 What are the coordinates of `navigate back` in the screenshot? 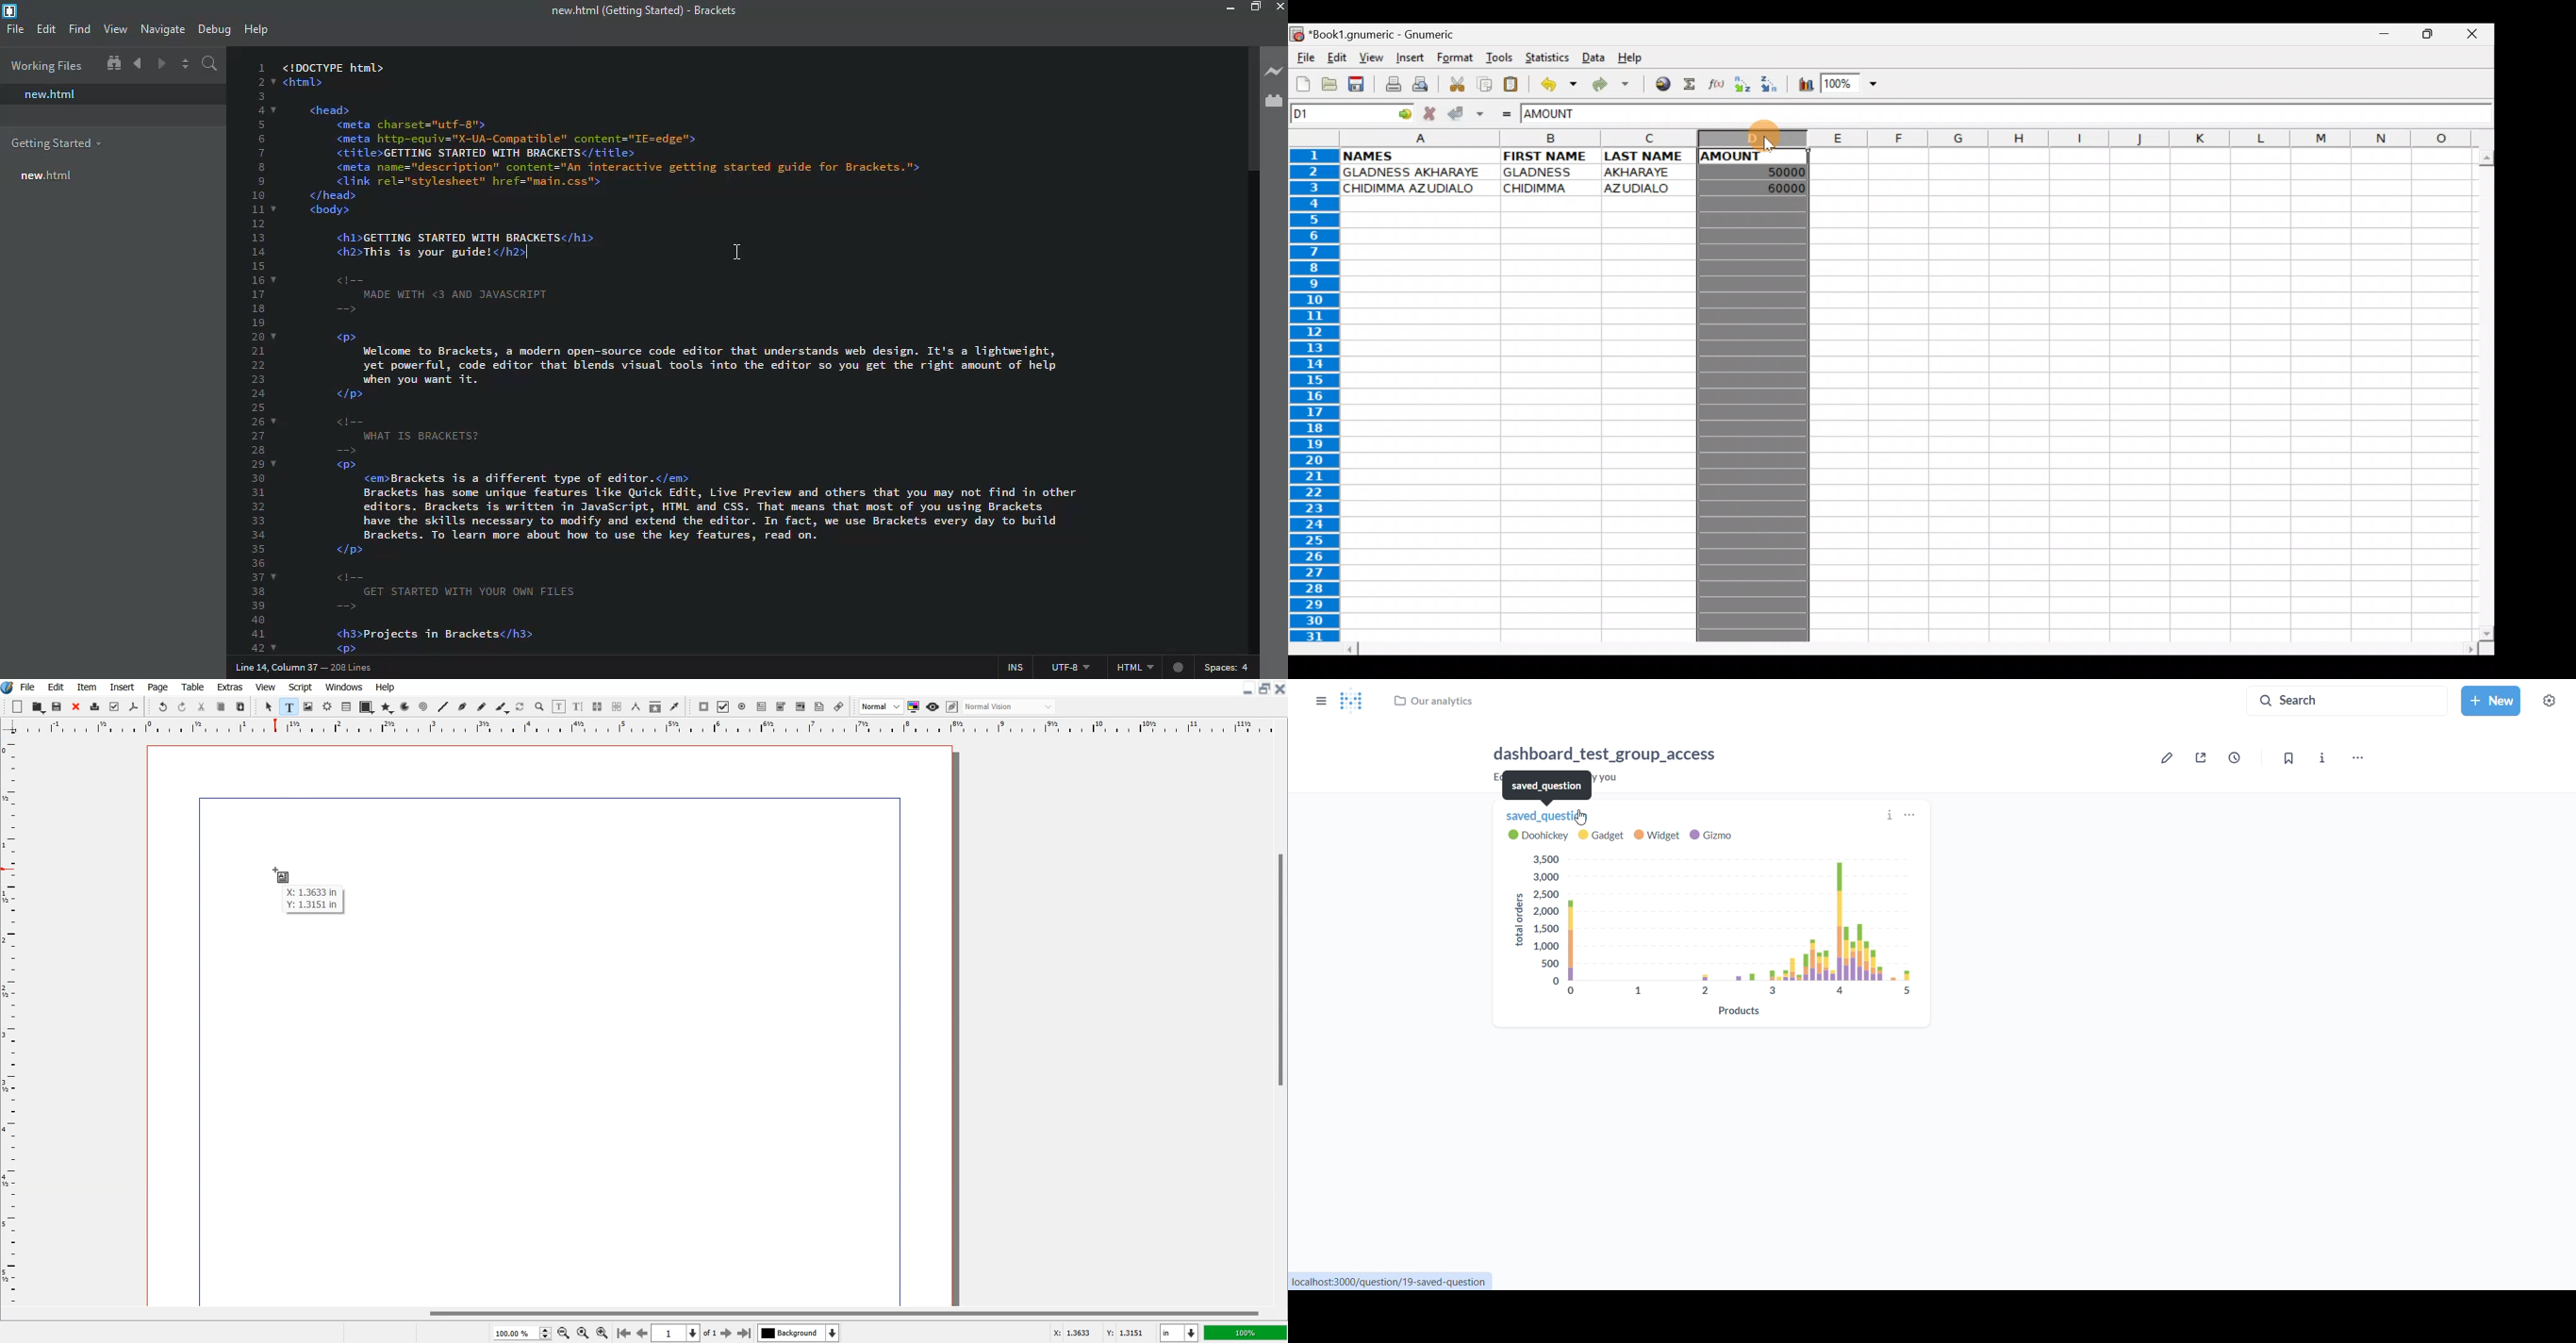 It's located at (138, 63).